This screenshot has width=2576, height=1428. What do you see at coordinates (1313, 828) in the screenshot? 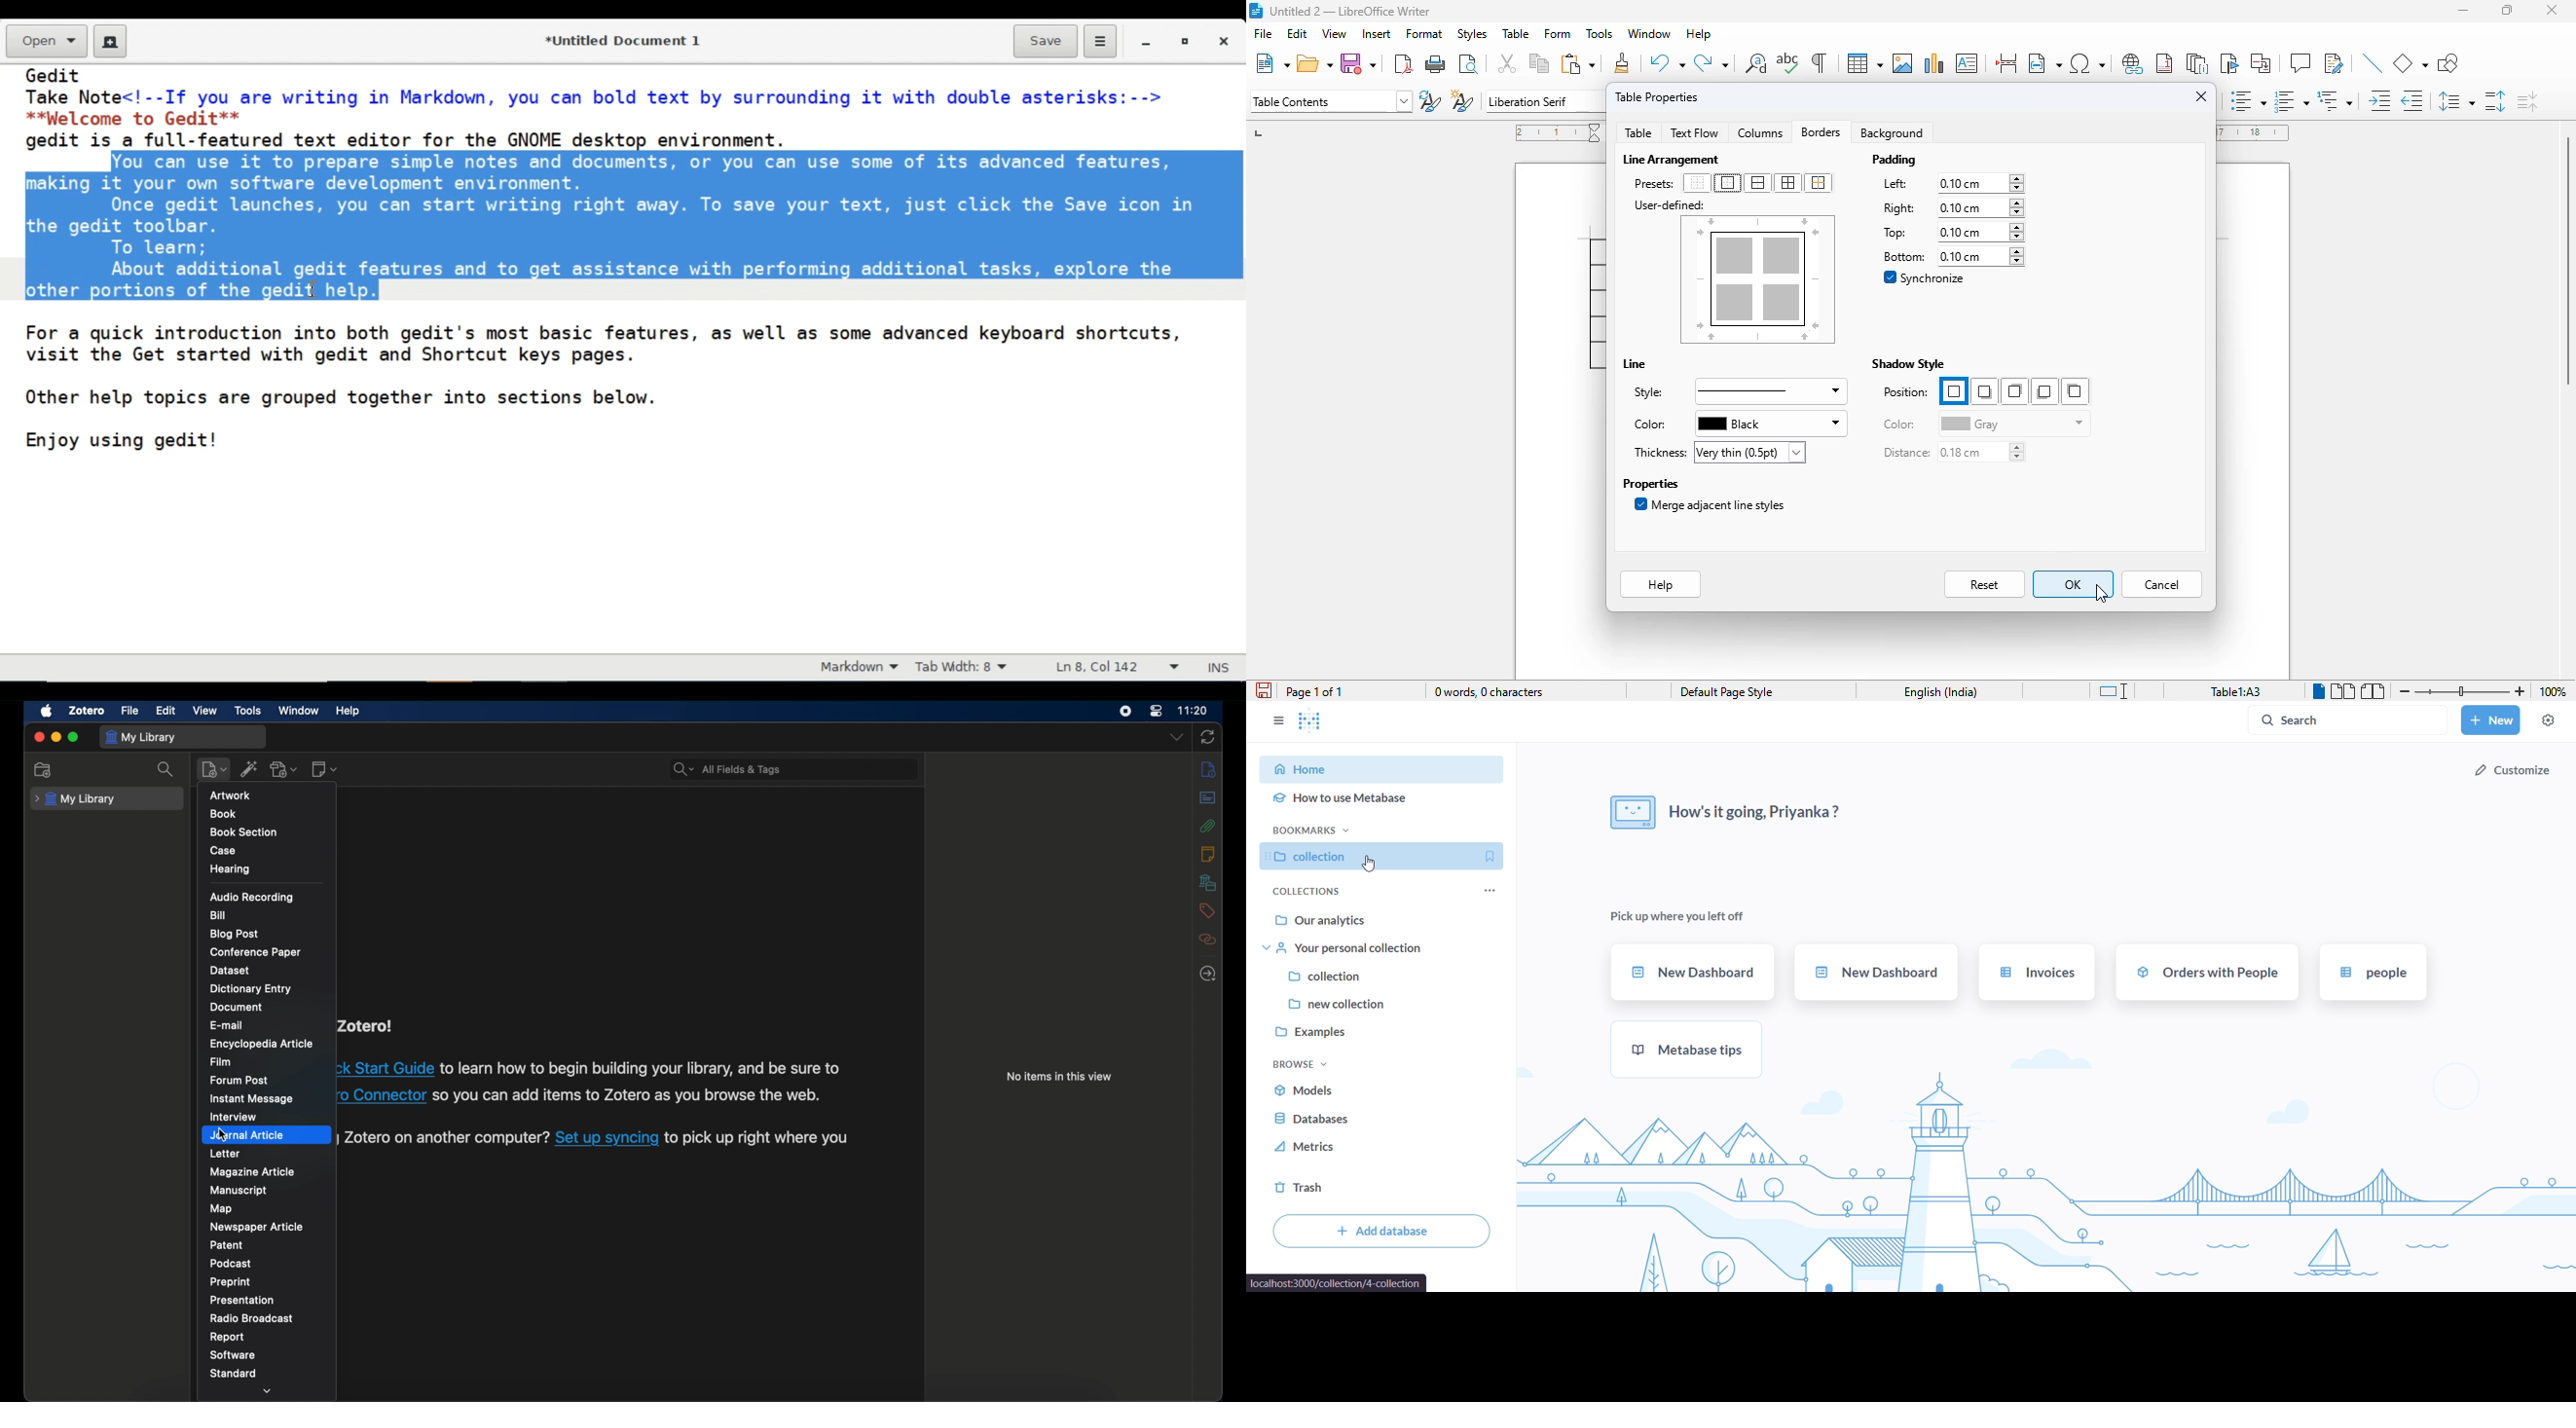
I see `bookmarks` at bounding box center [1313, 828].